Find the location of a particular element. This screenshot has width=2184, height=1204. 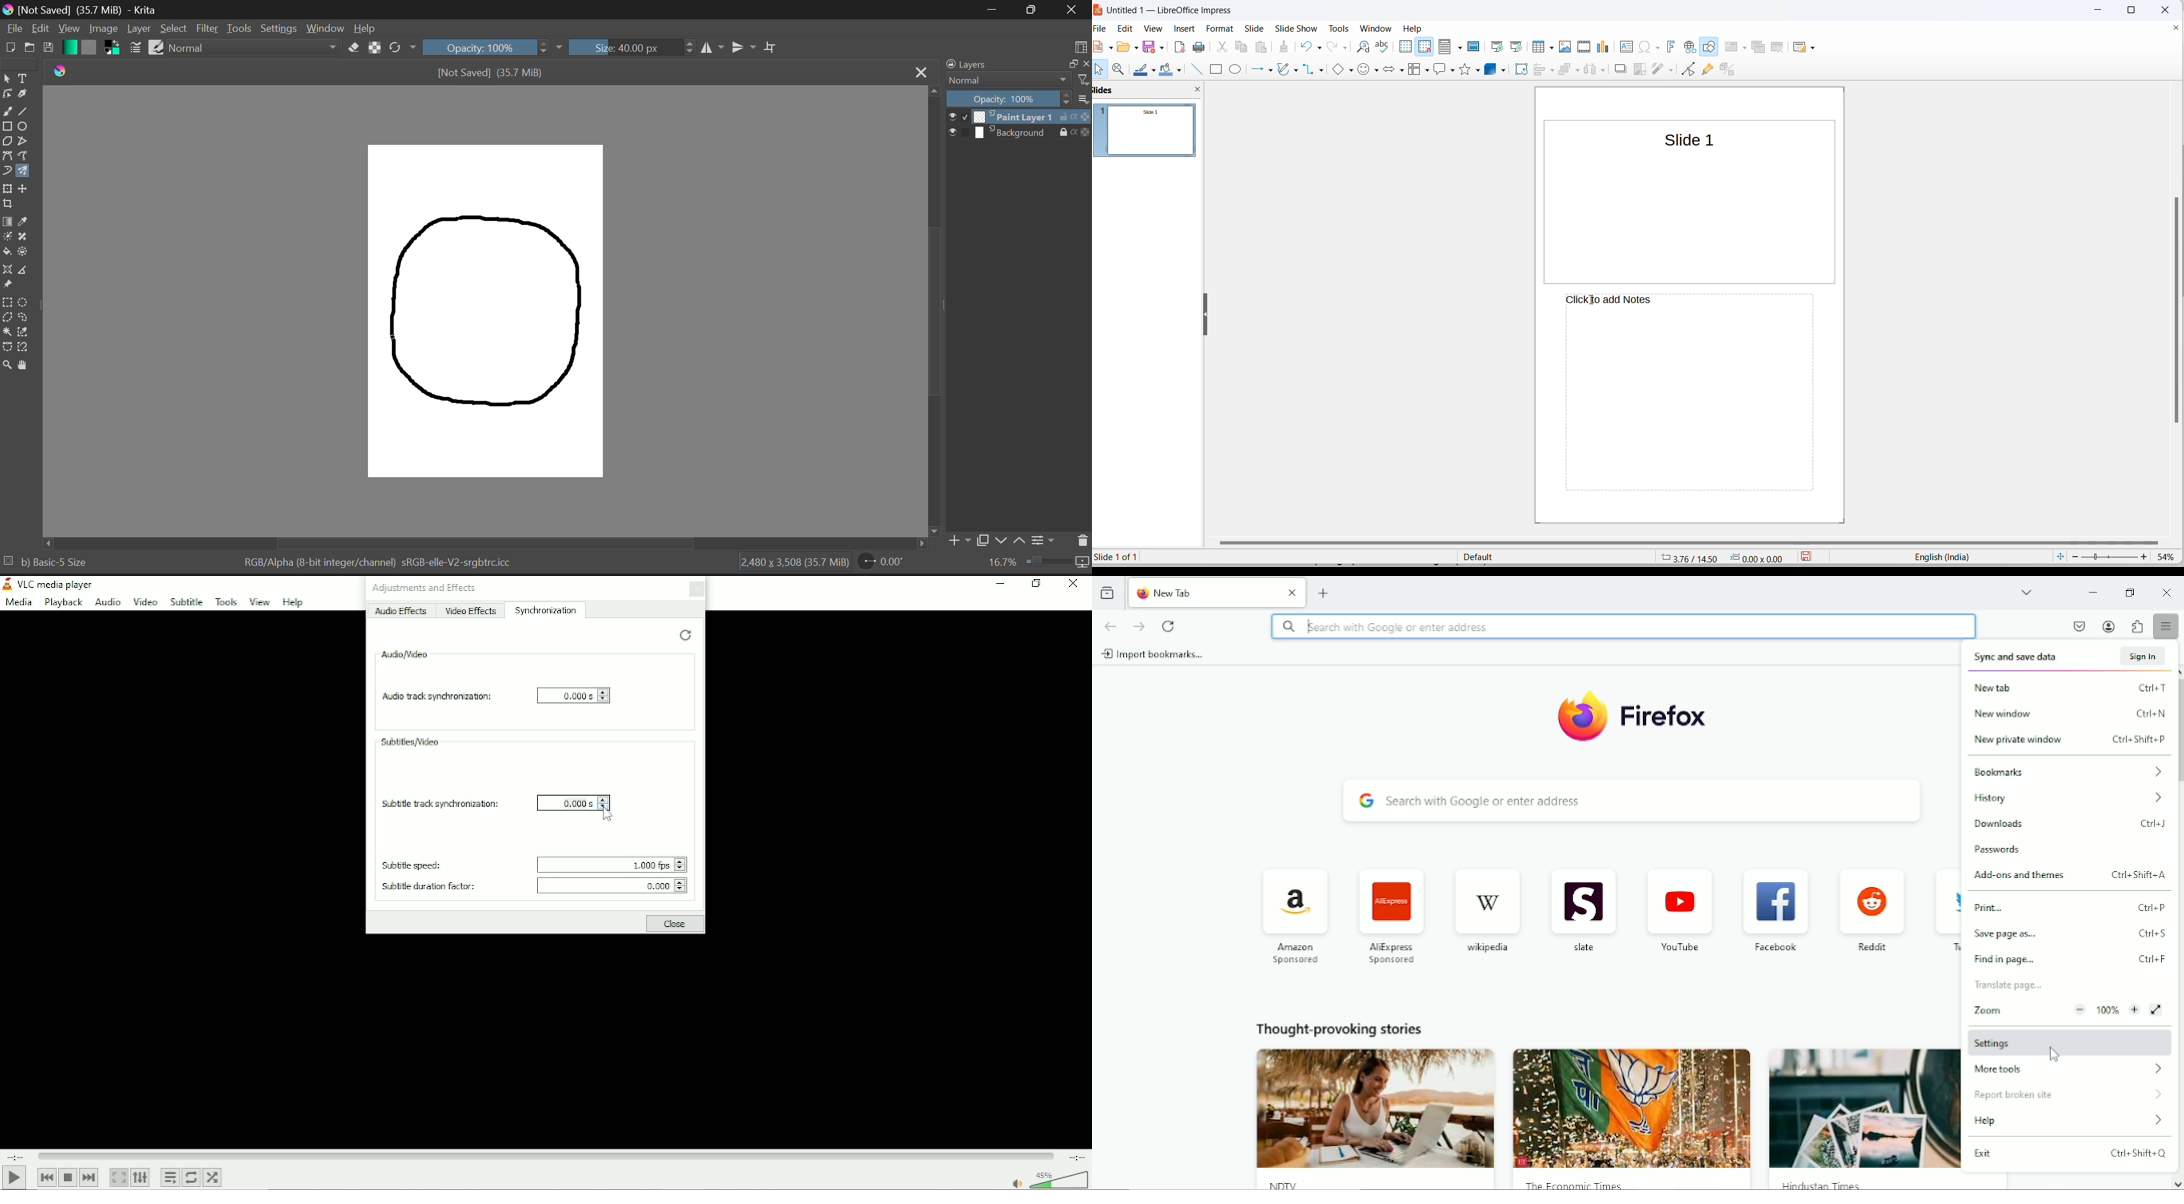

Bezier Curve is located at coordinates (7, 156).